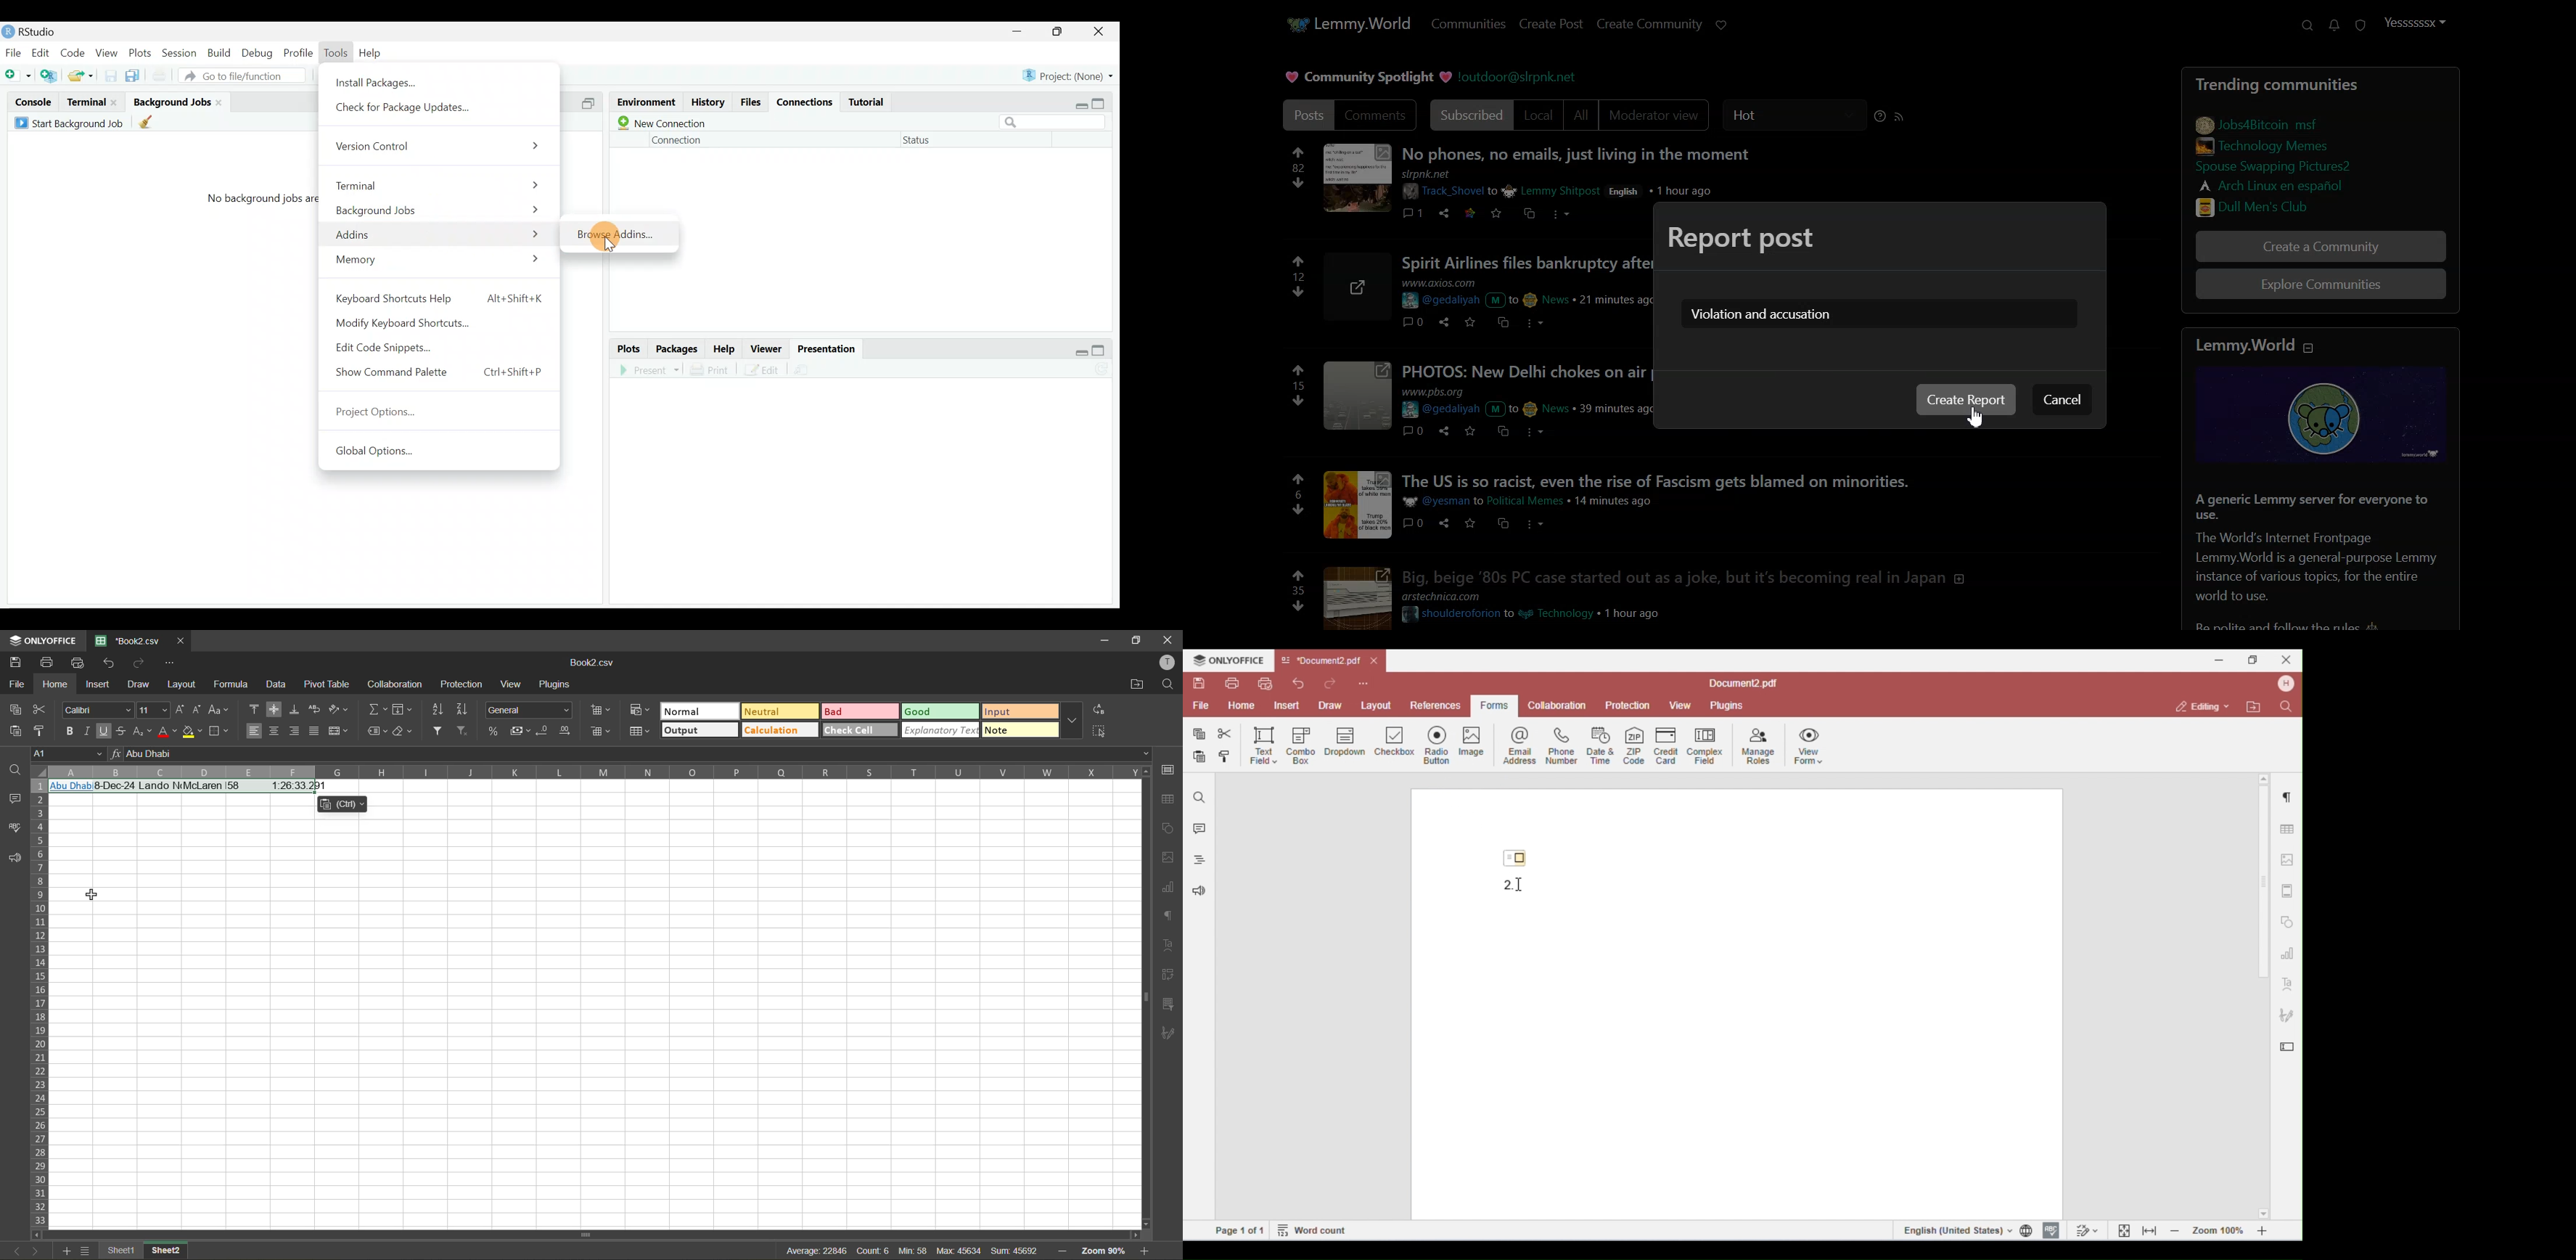 Image resolution: width=2576 pixels, height=1260 pixels. What do you see at coordinates (441, 262) in the screenshot?
I see `Memory >` at bounding box center [441, 262].